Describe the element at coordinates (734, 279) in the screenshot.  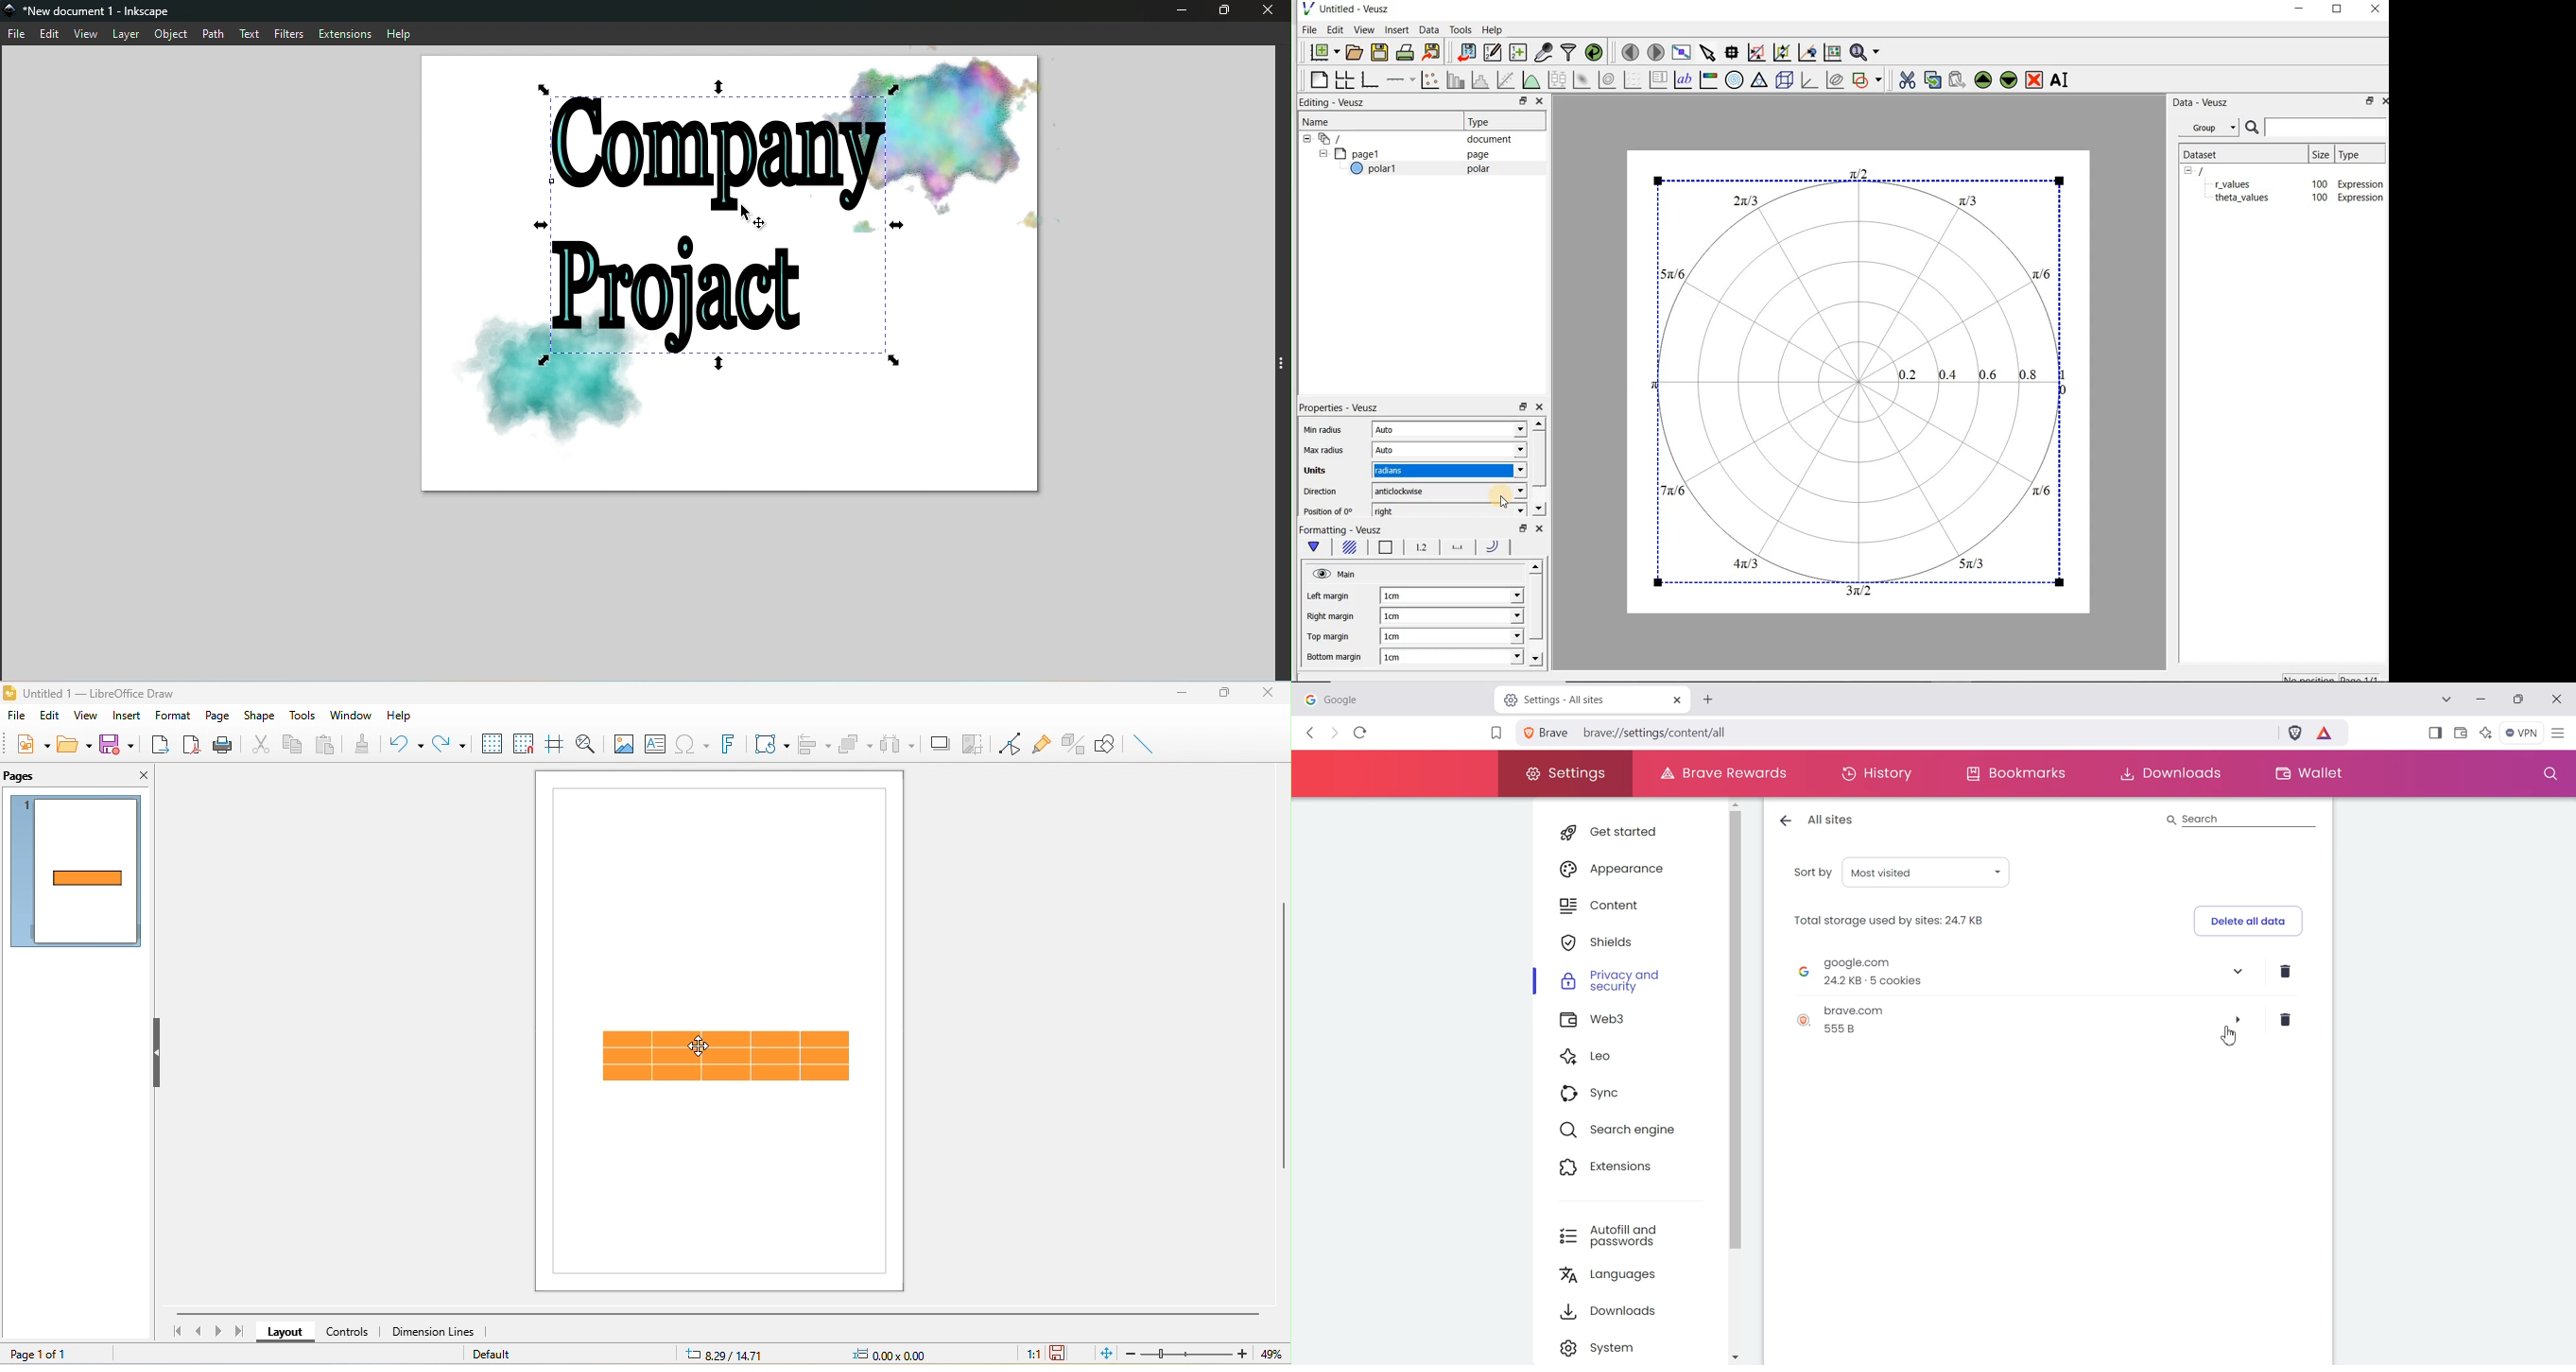
I see `Canvas` at that location.